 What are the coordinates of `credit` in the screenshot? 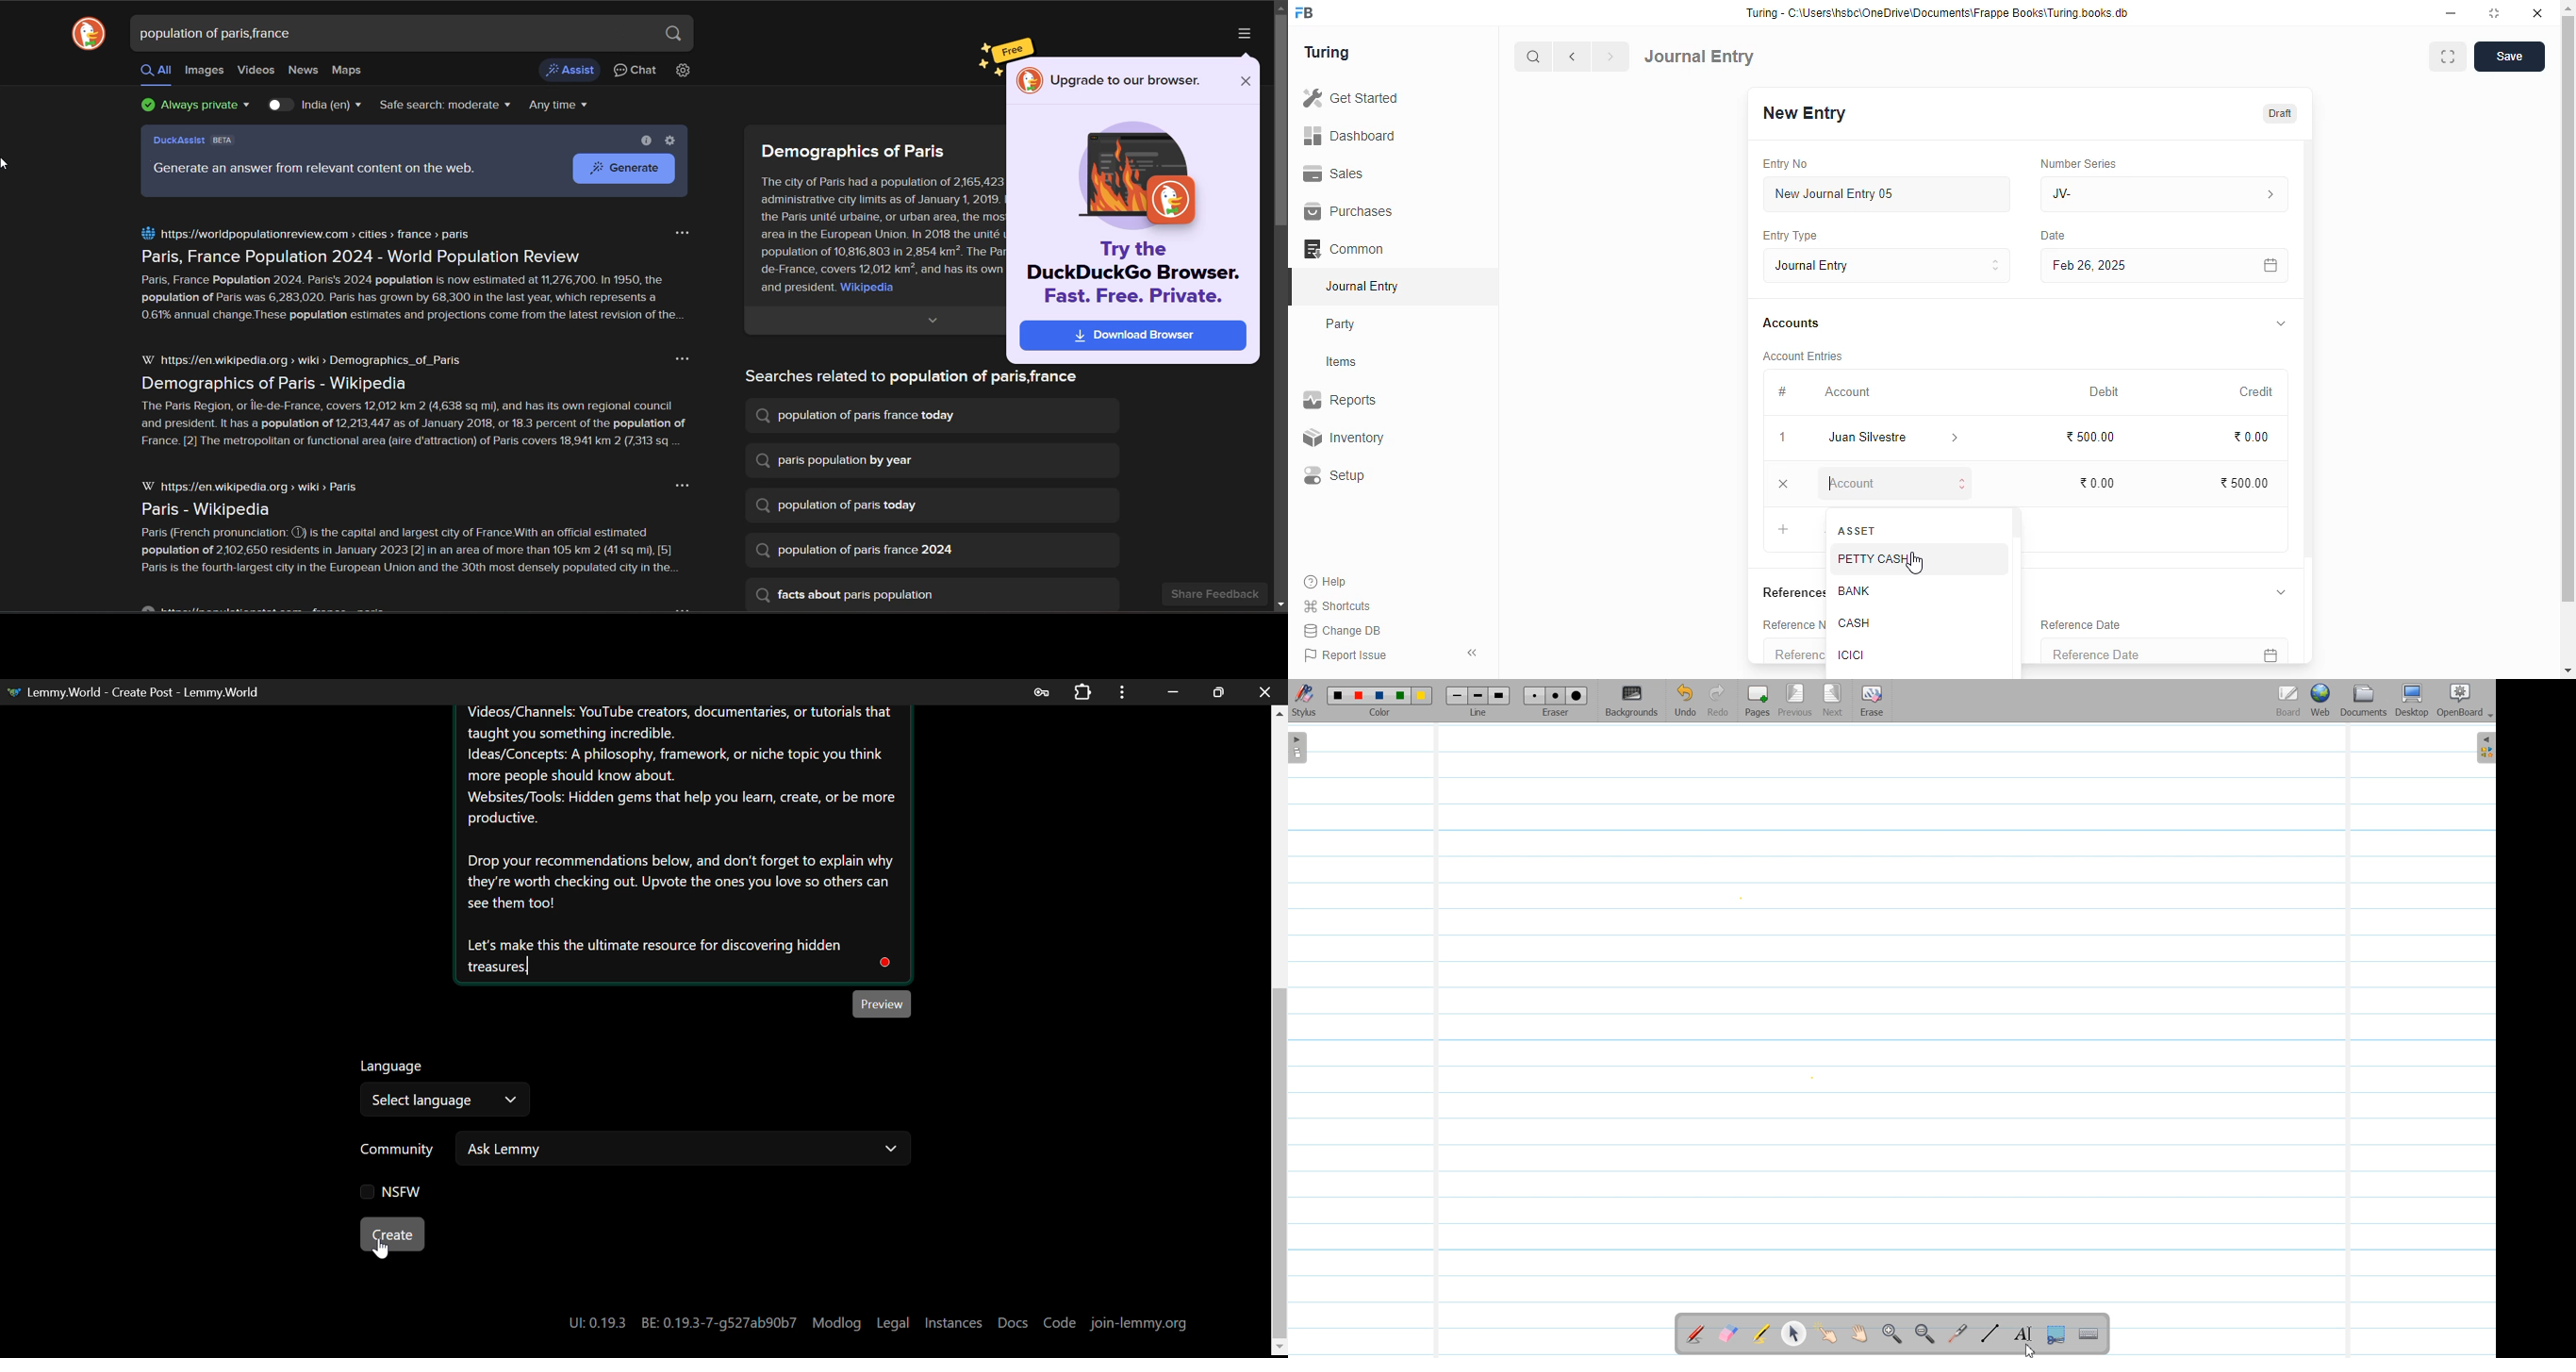 It's located at (2256, 390).